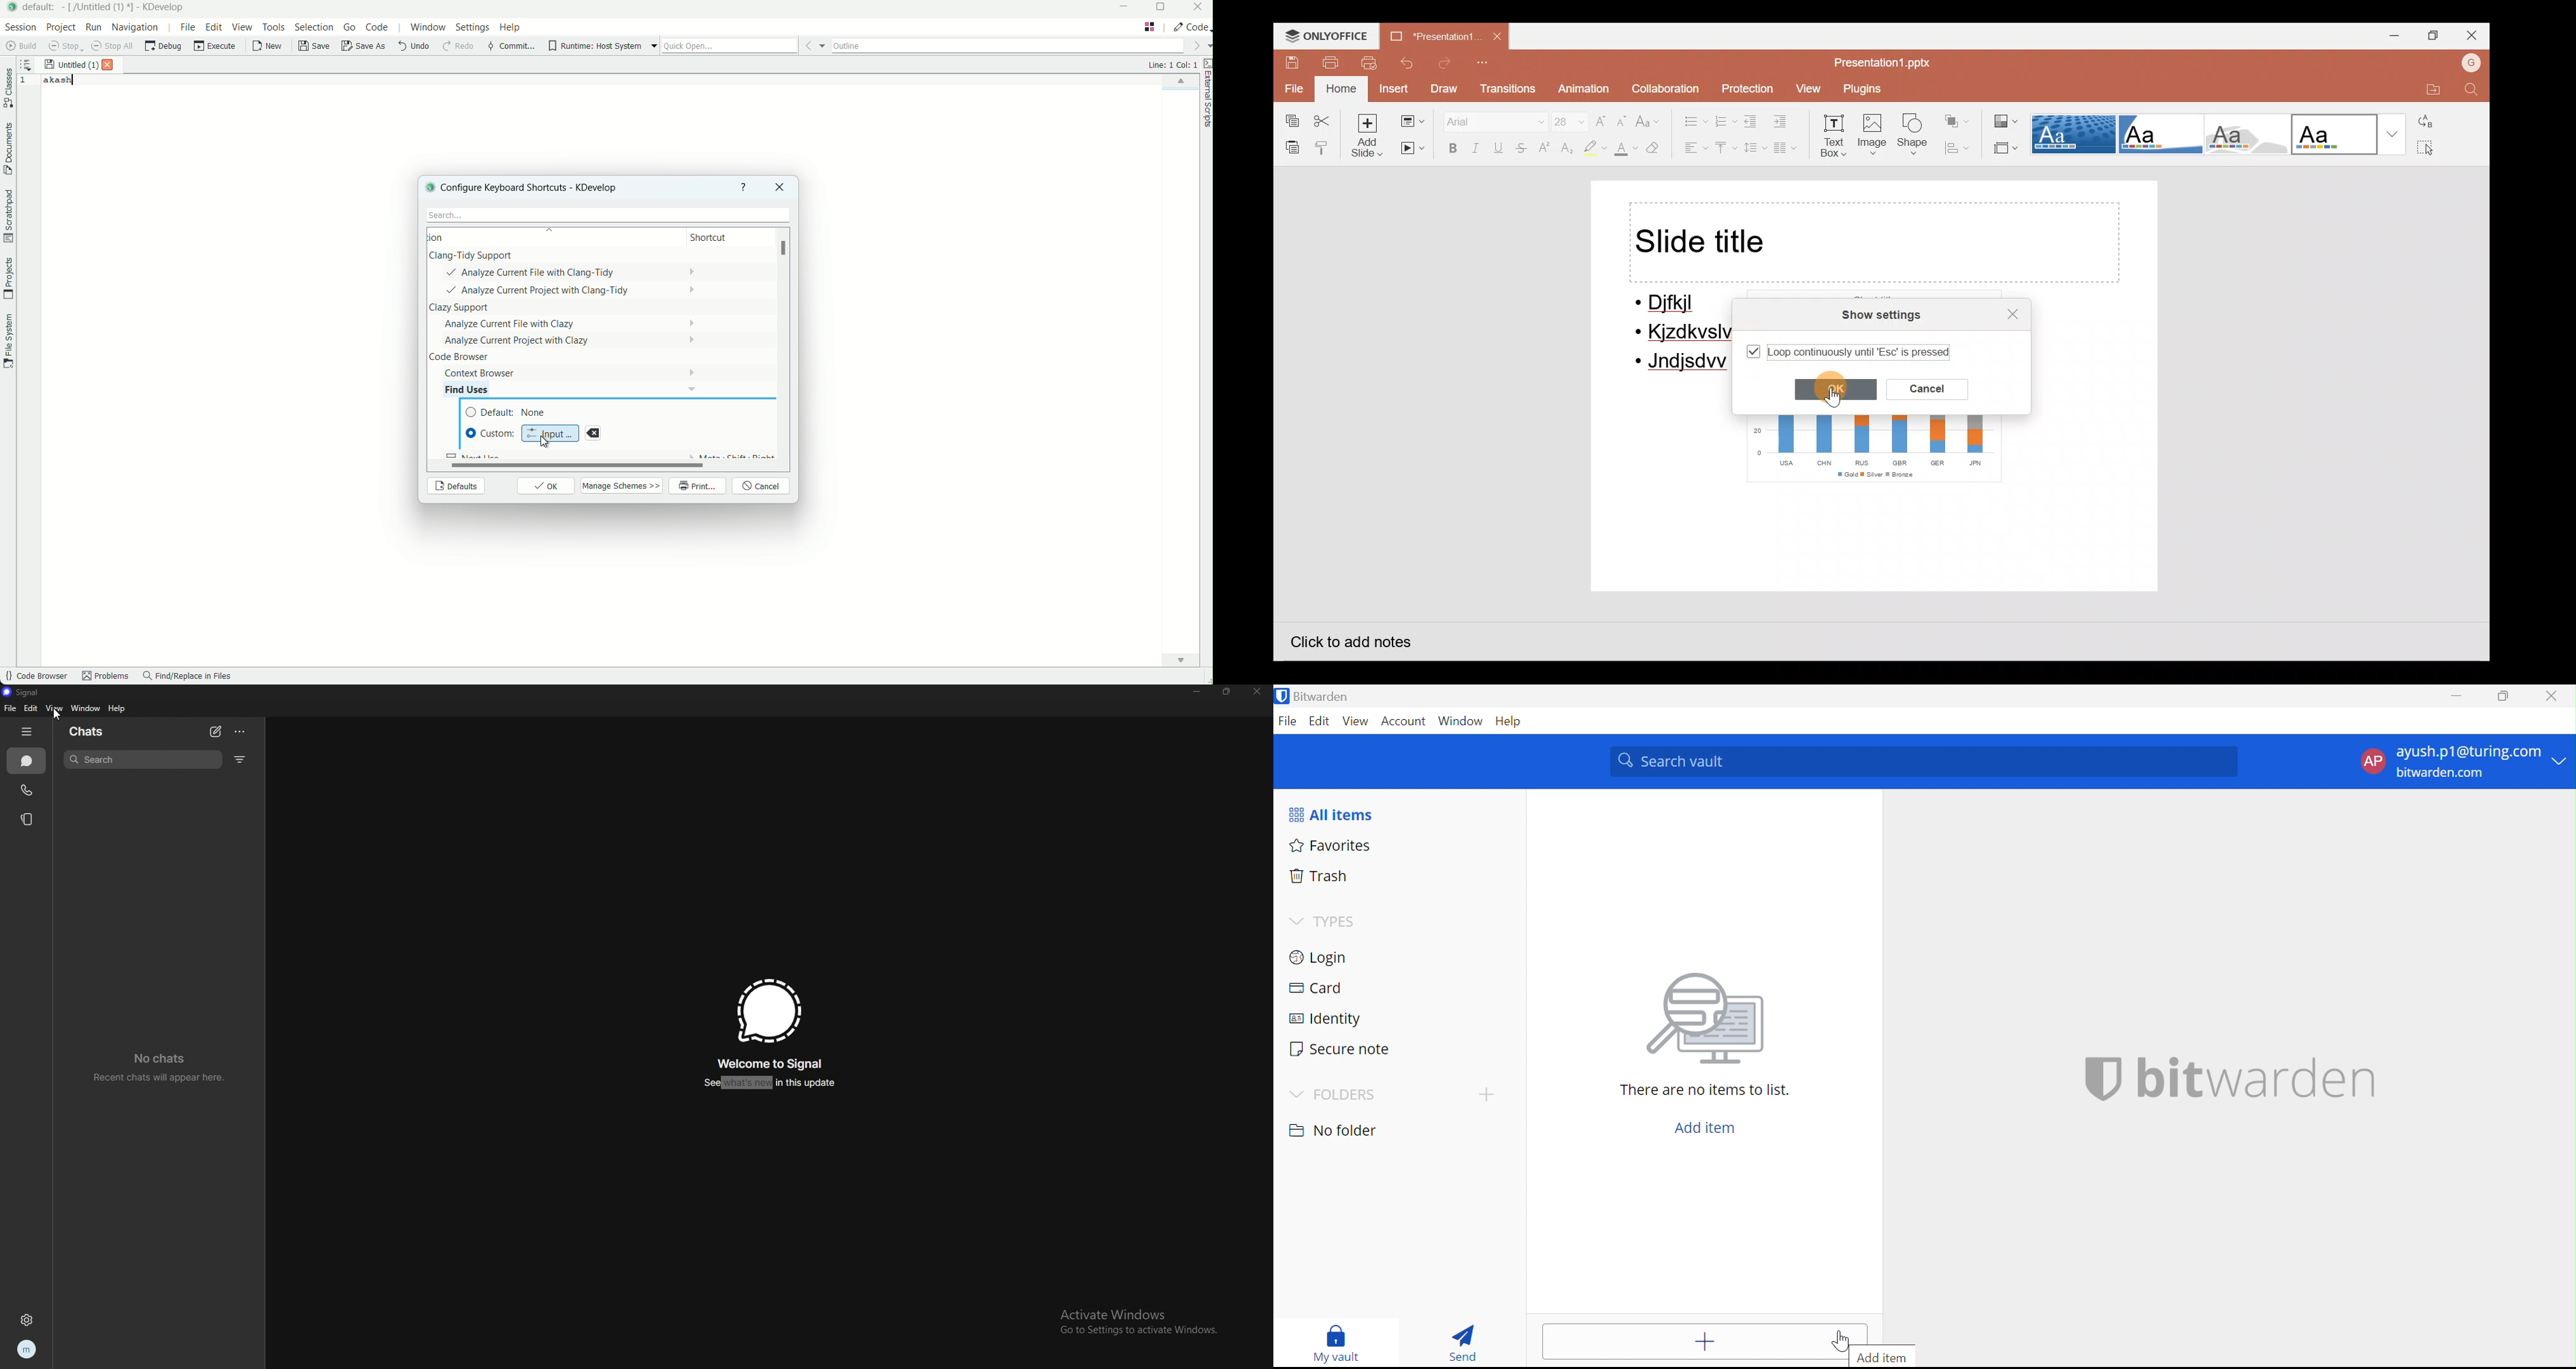 This screenshot has height=1372, width=2576. I want to click on Image, so click(1709, 1021).